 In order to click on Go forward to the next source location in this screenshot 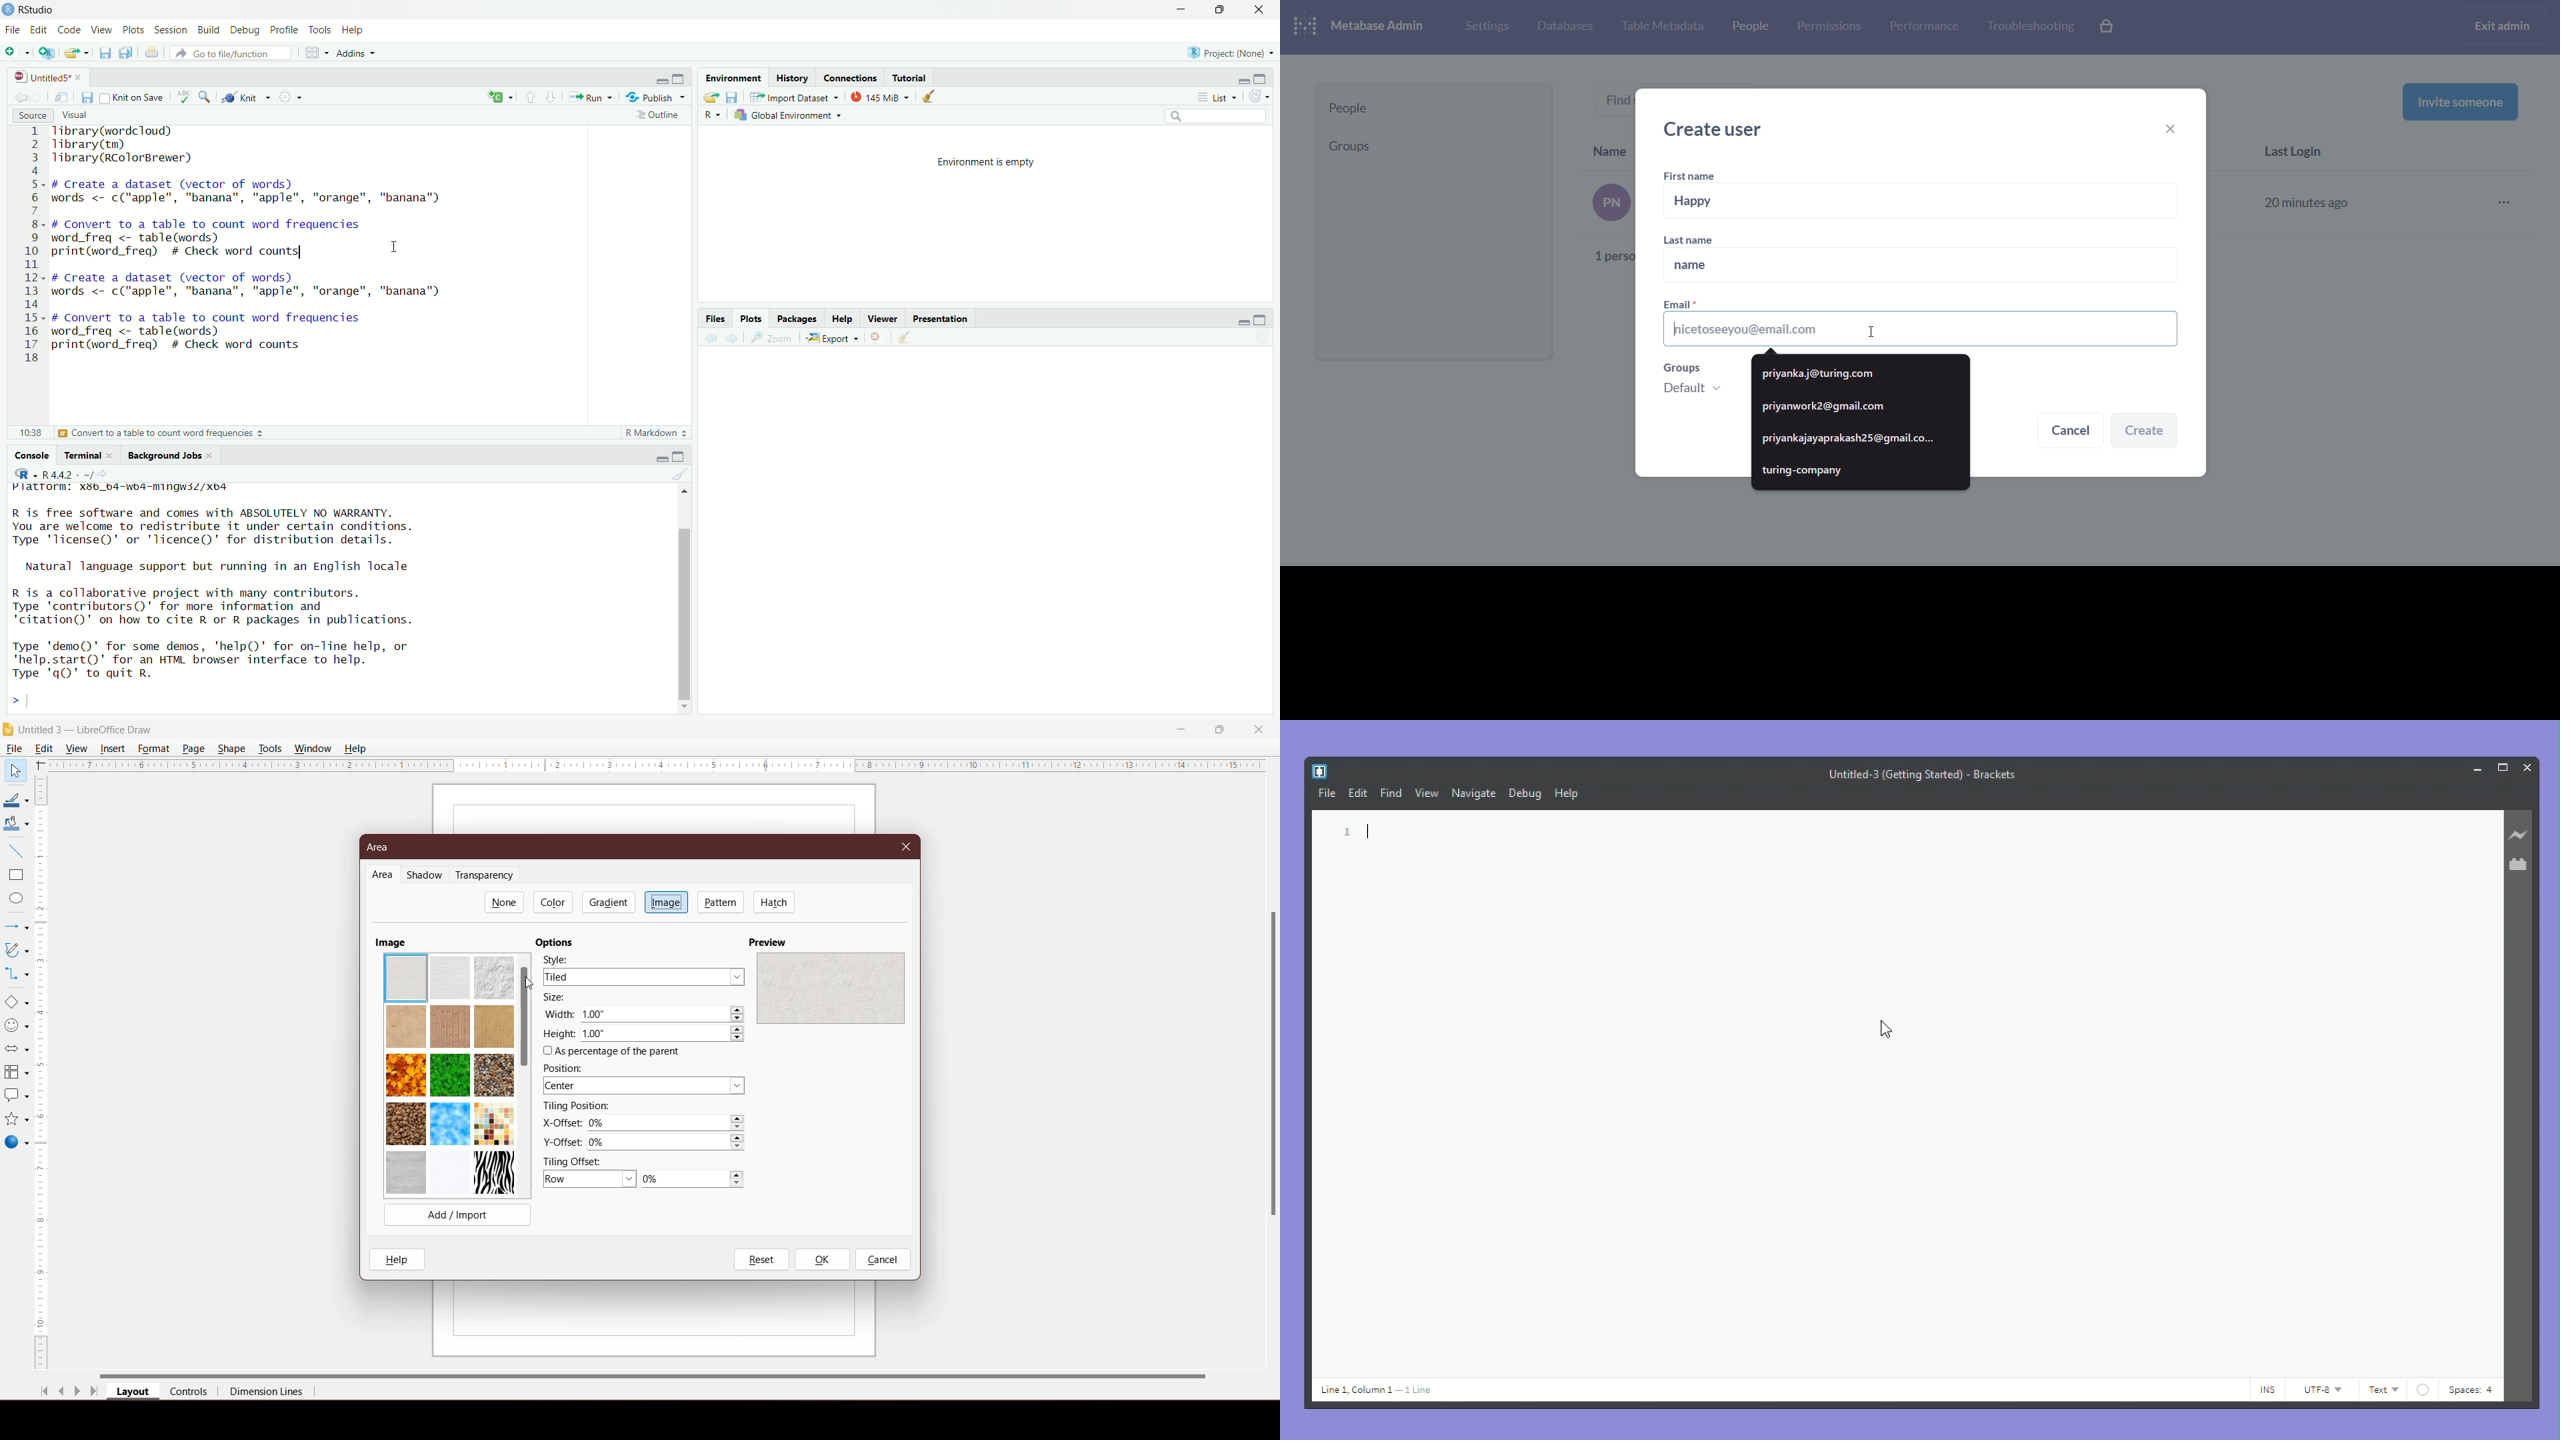, I will do `click(40, 97)`.